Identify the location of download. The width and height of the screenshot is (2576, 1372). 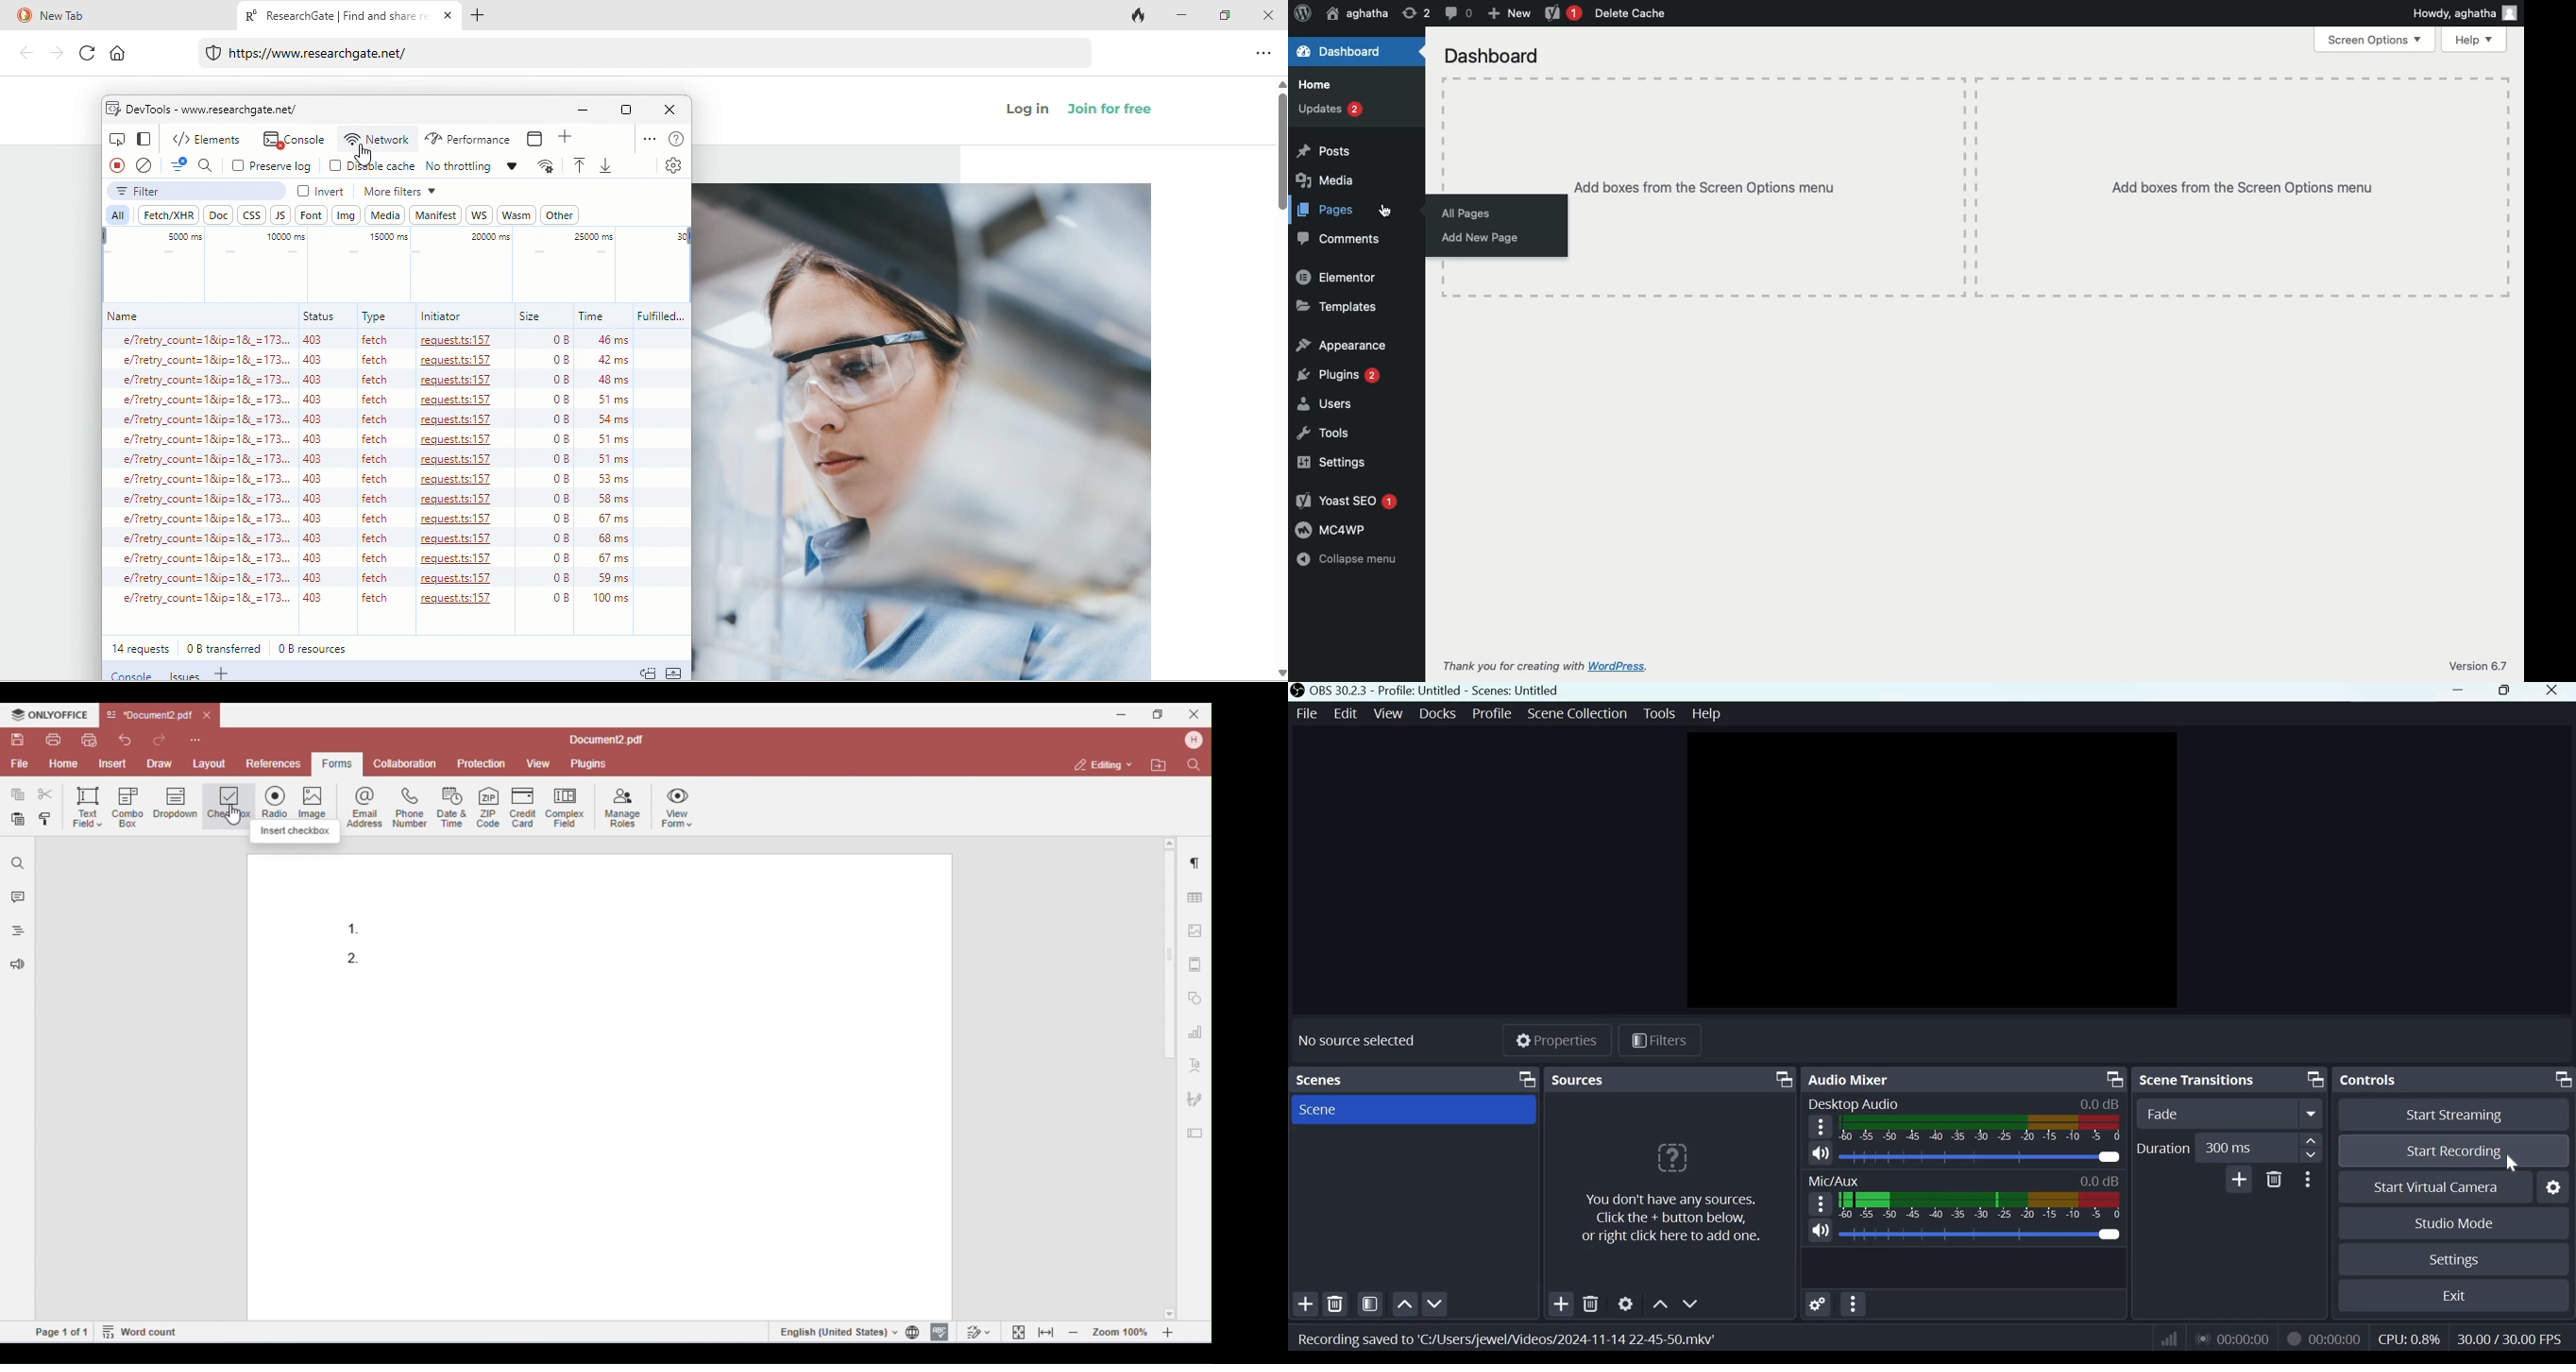
(609, 165).